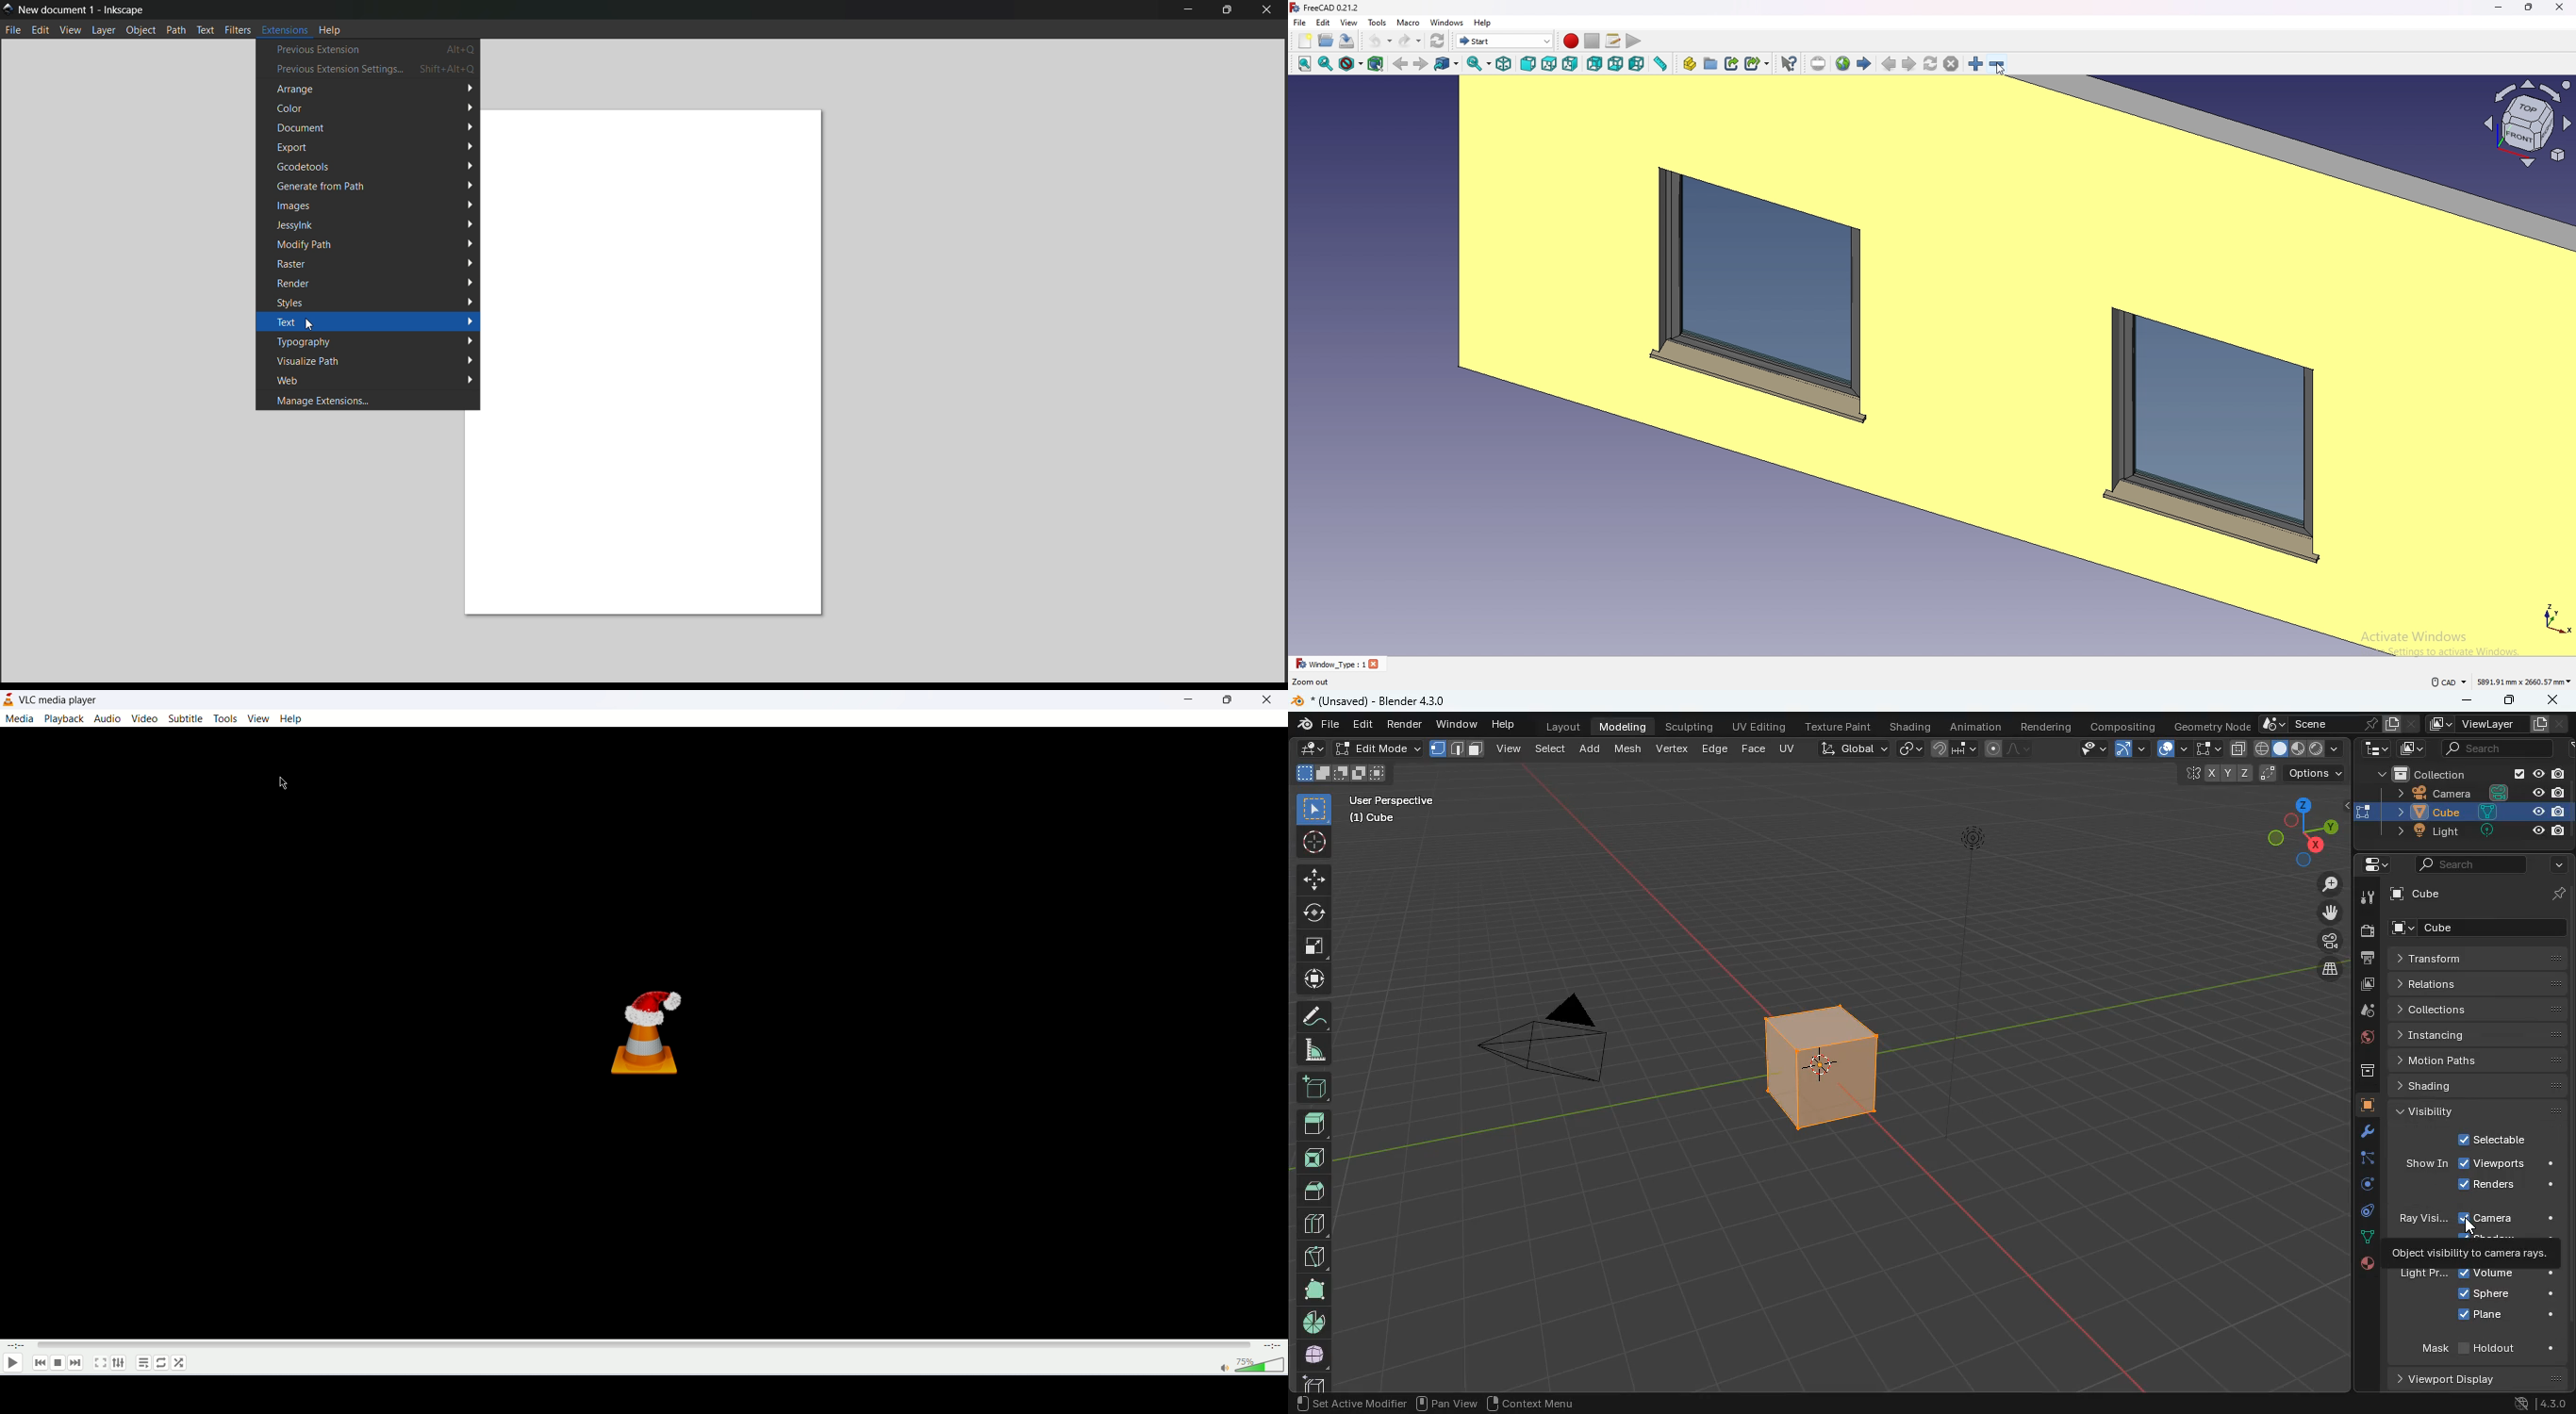  Describe the element at coordinates (1315, 1161) in the screenshot. I see `front` at that location.